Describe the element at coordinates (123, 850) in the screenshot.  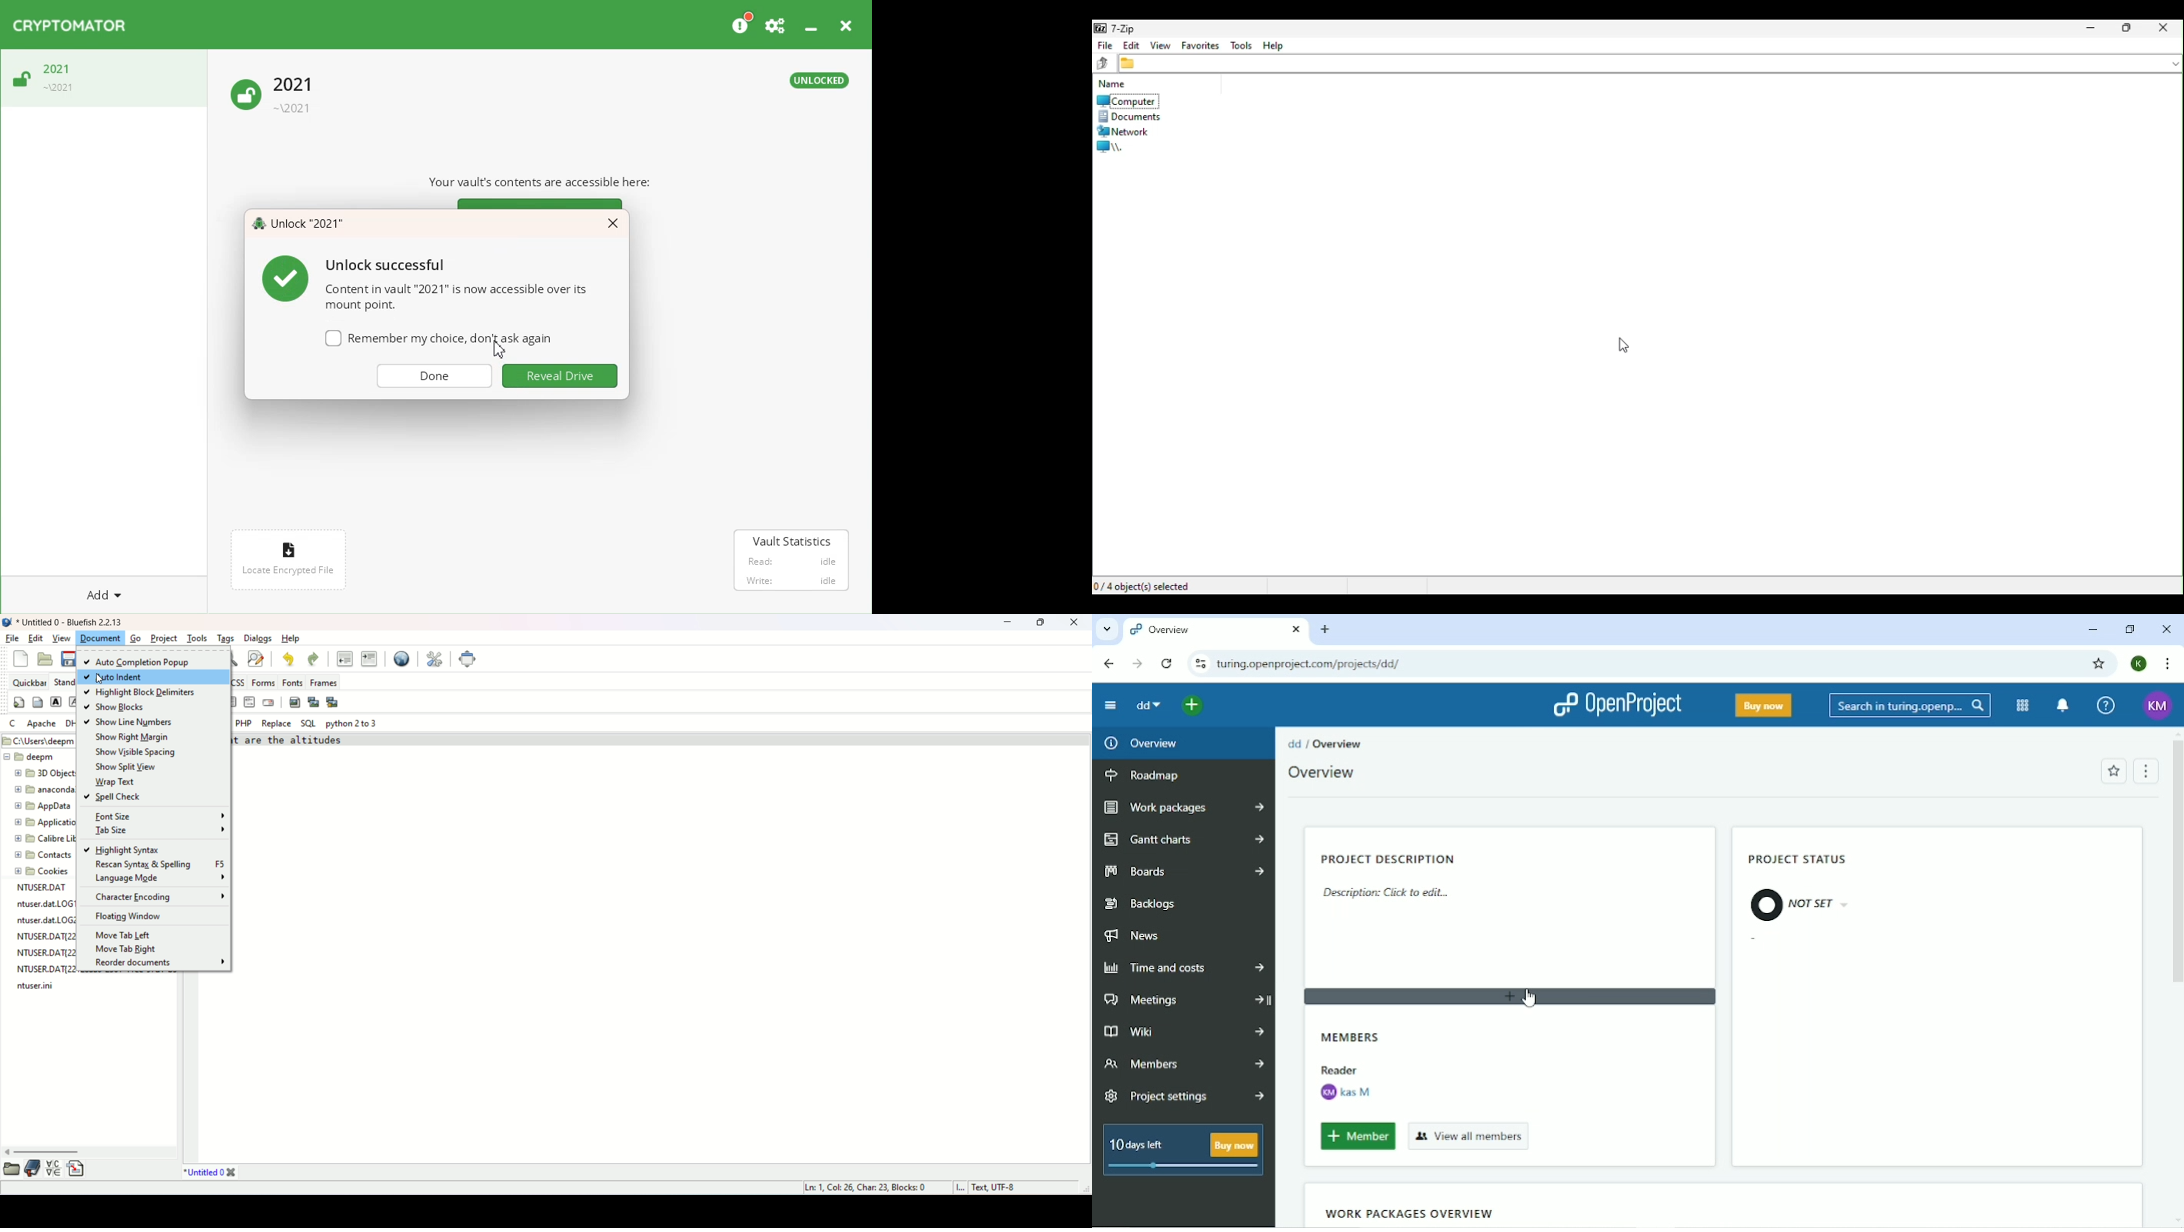
I see `highlight syntax` at that location.